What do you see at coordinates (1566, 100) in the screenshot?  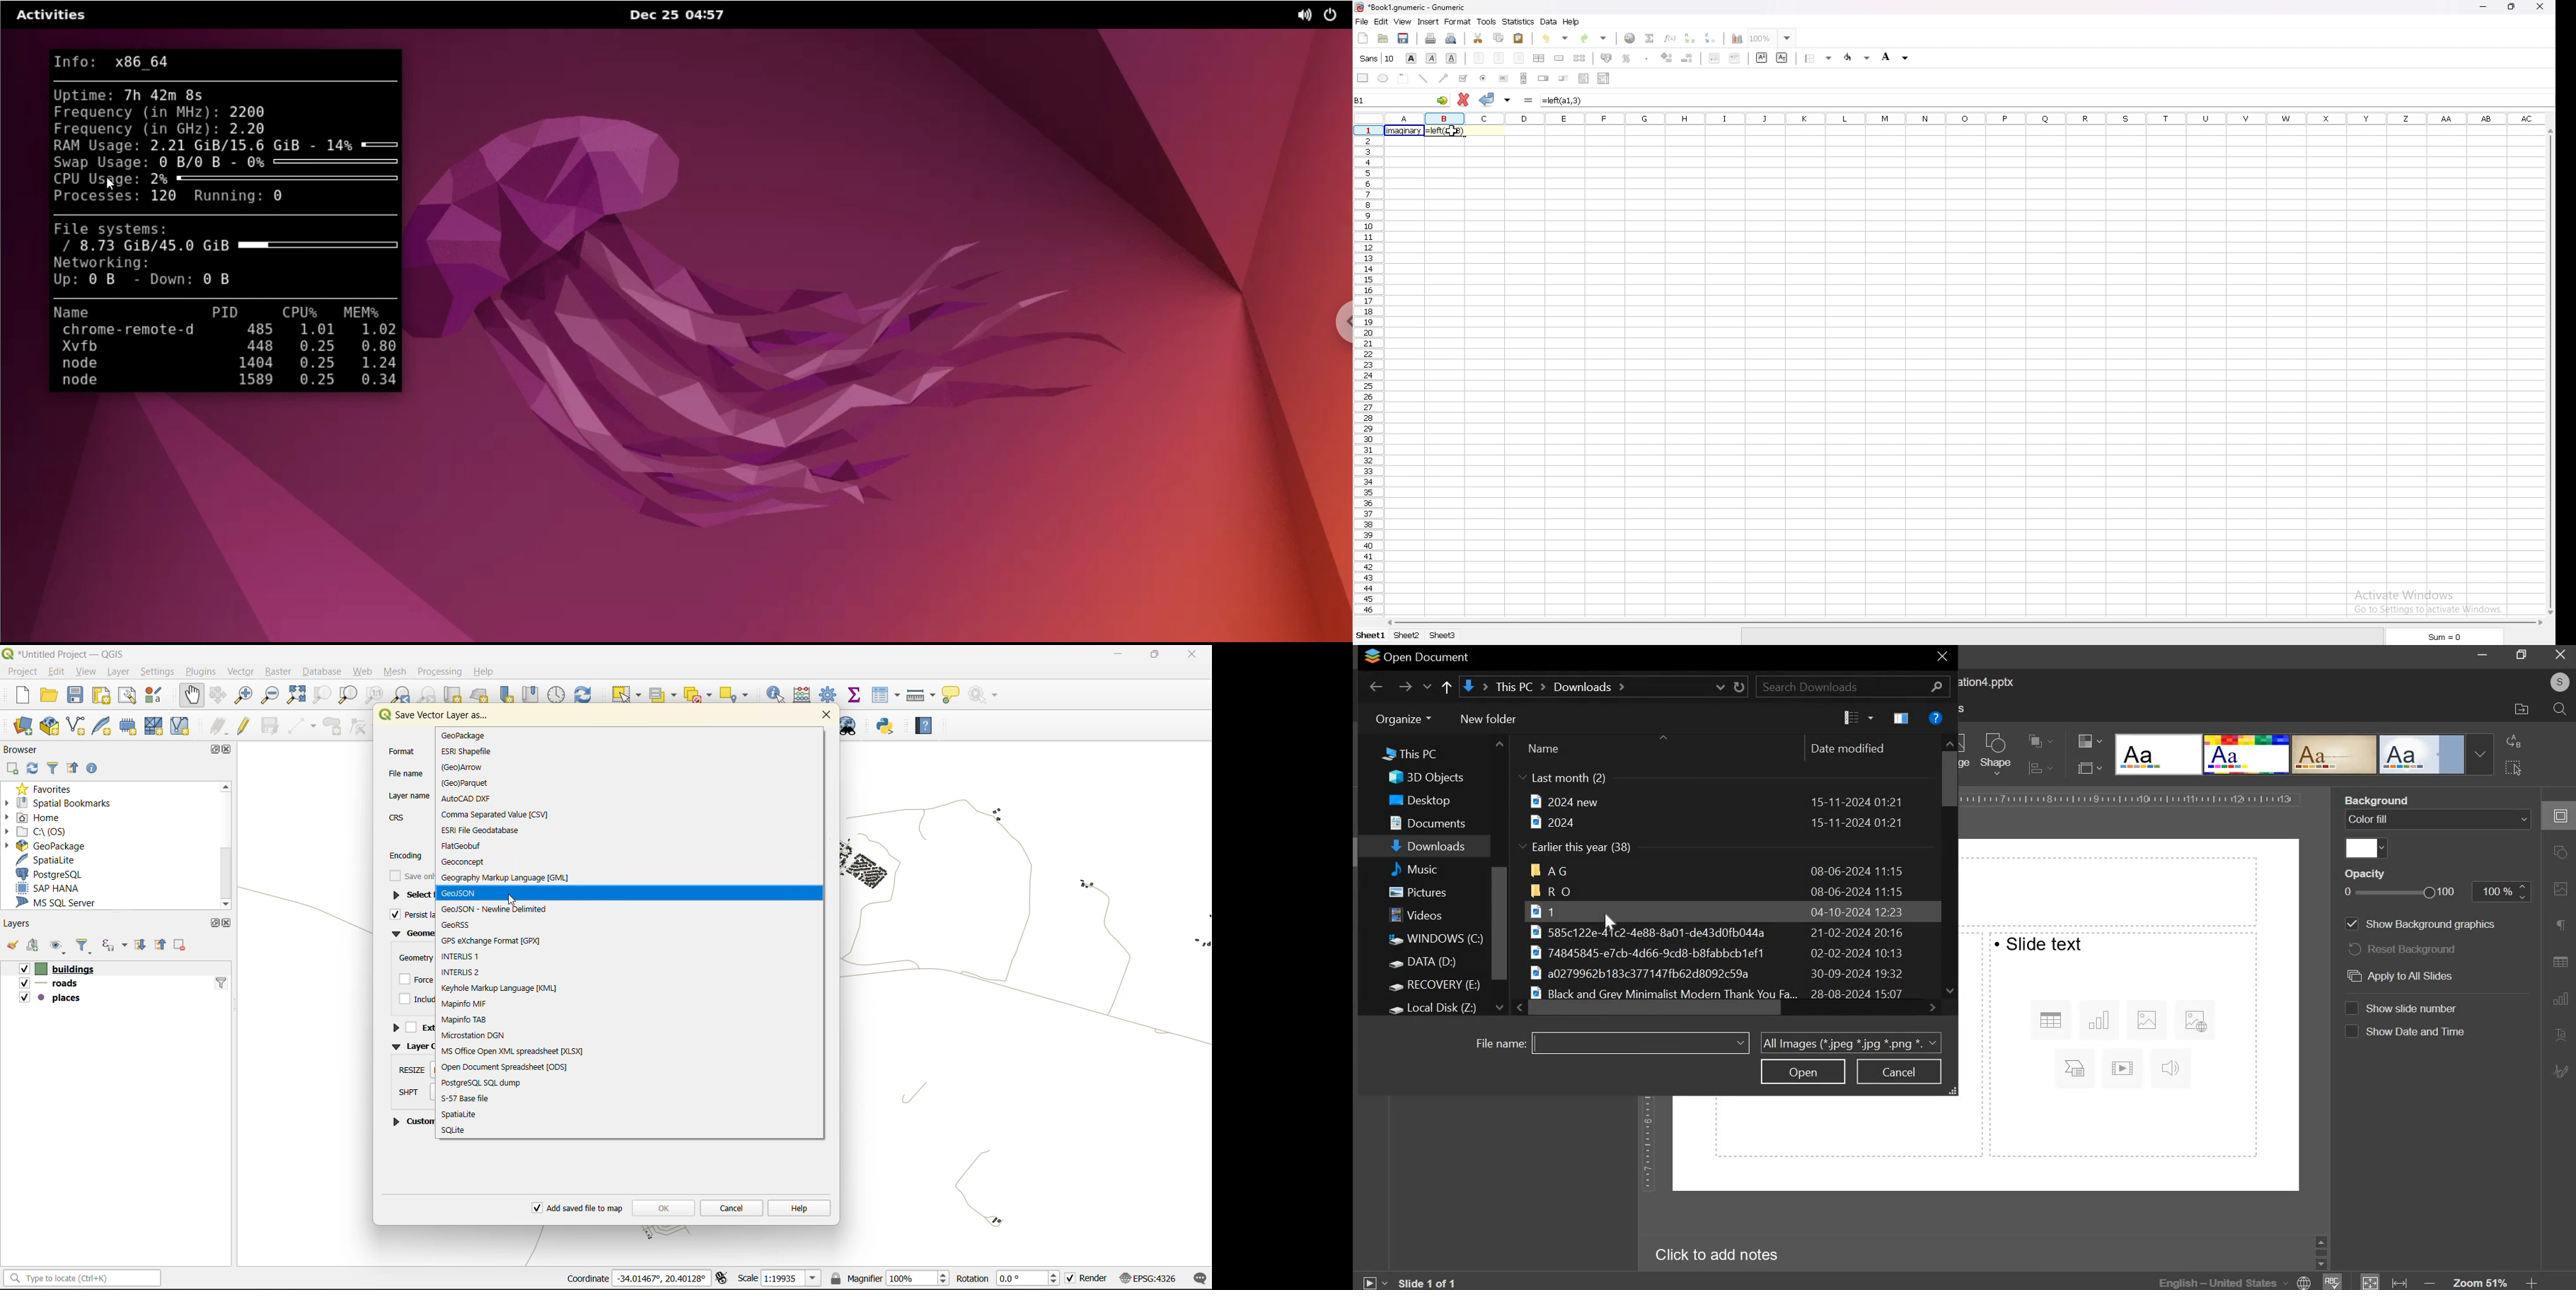 I see `formula` at bounding box center [1566, 100].